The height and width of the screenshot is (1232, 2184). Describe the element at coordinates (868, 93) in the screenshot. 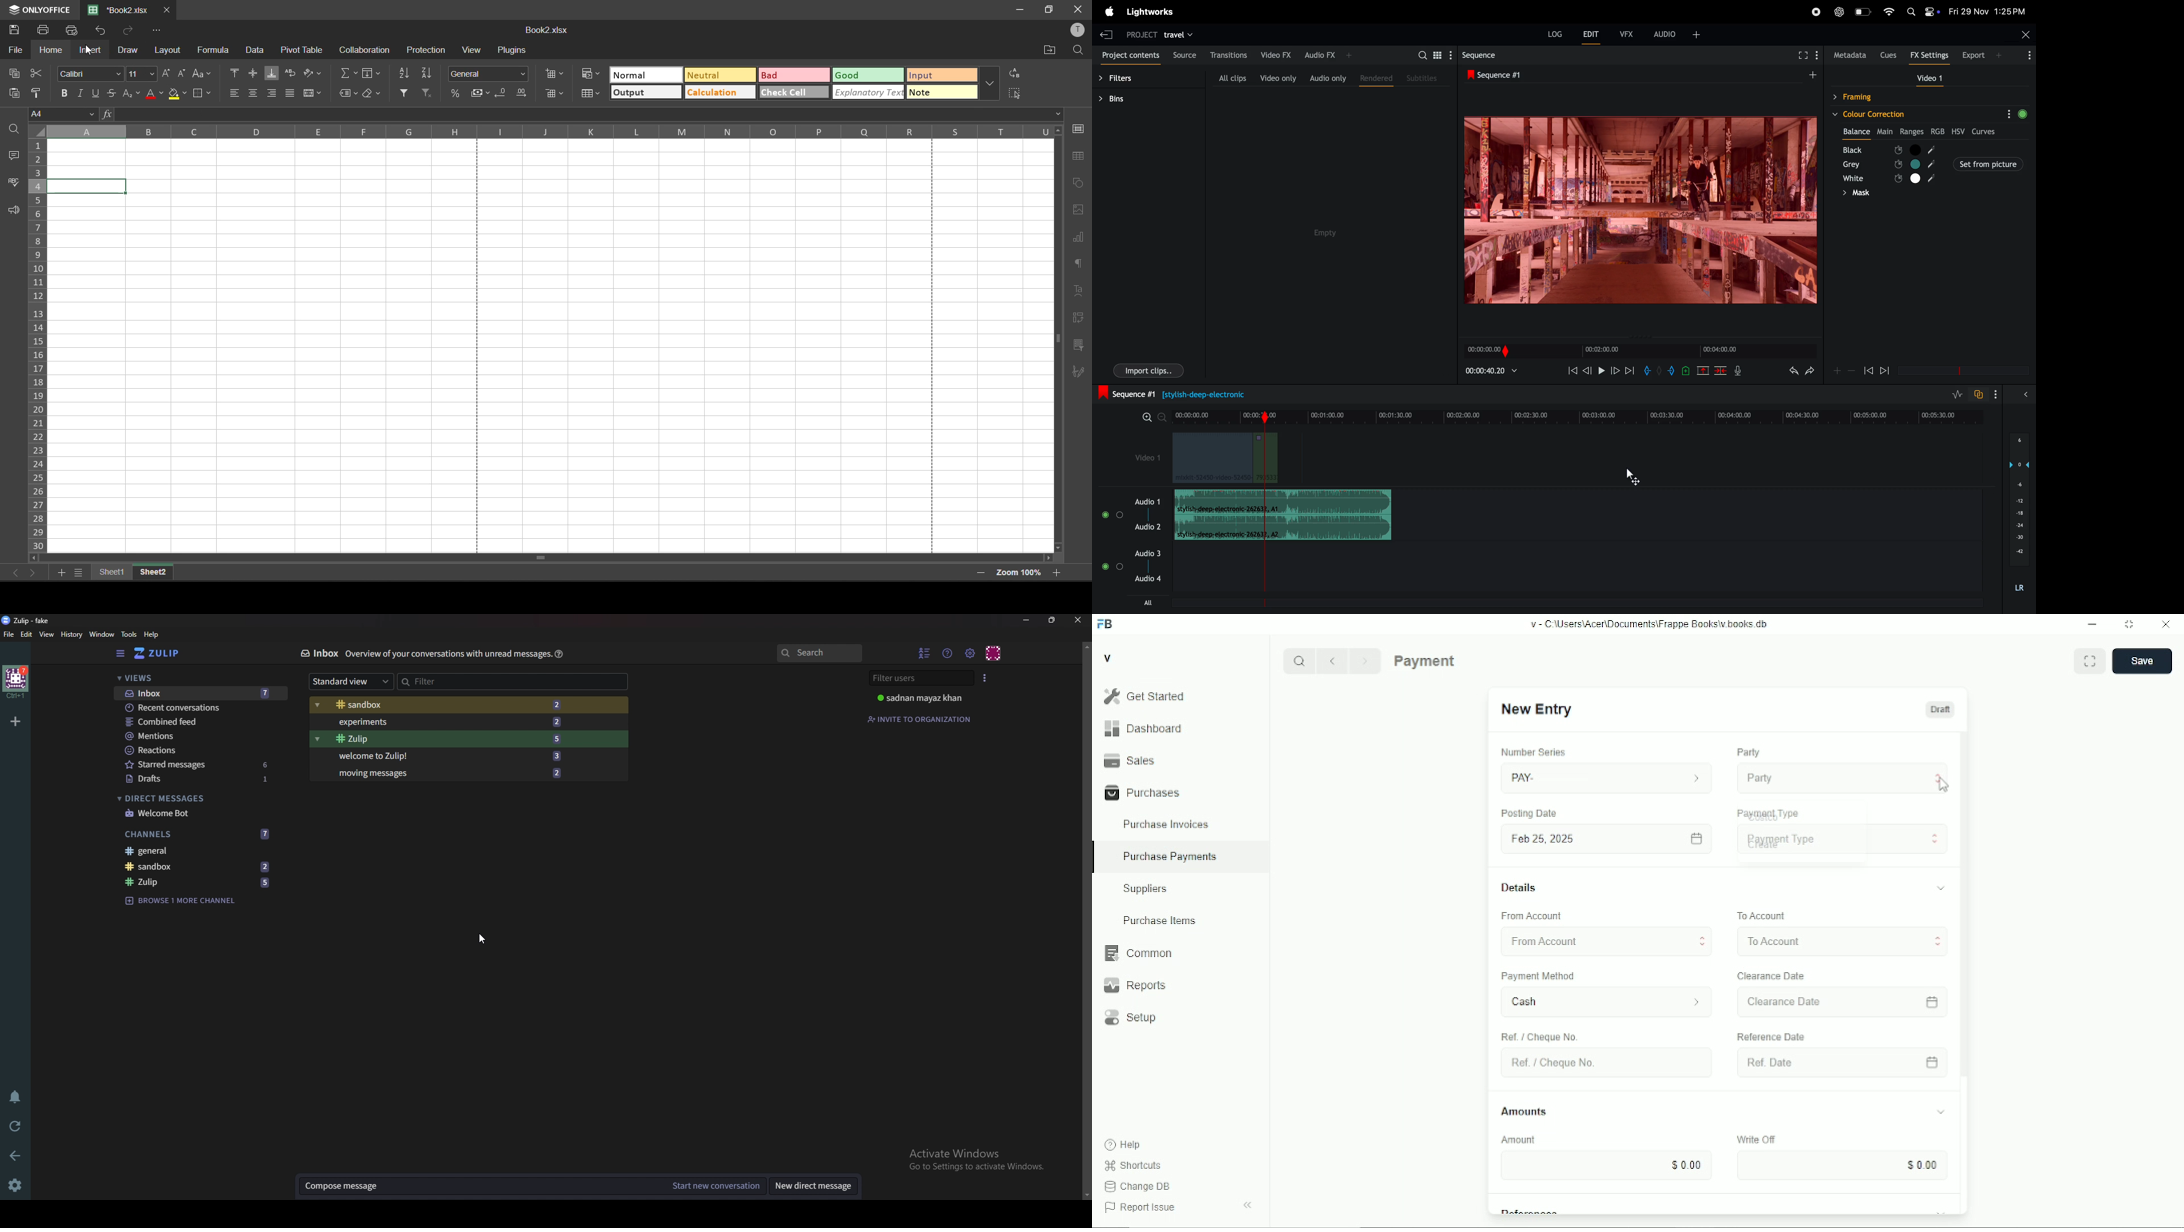

I see `explanatory text` at that location.